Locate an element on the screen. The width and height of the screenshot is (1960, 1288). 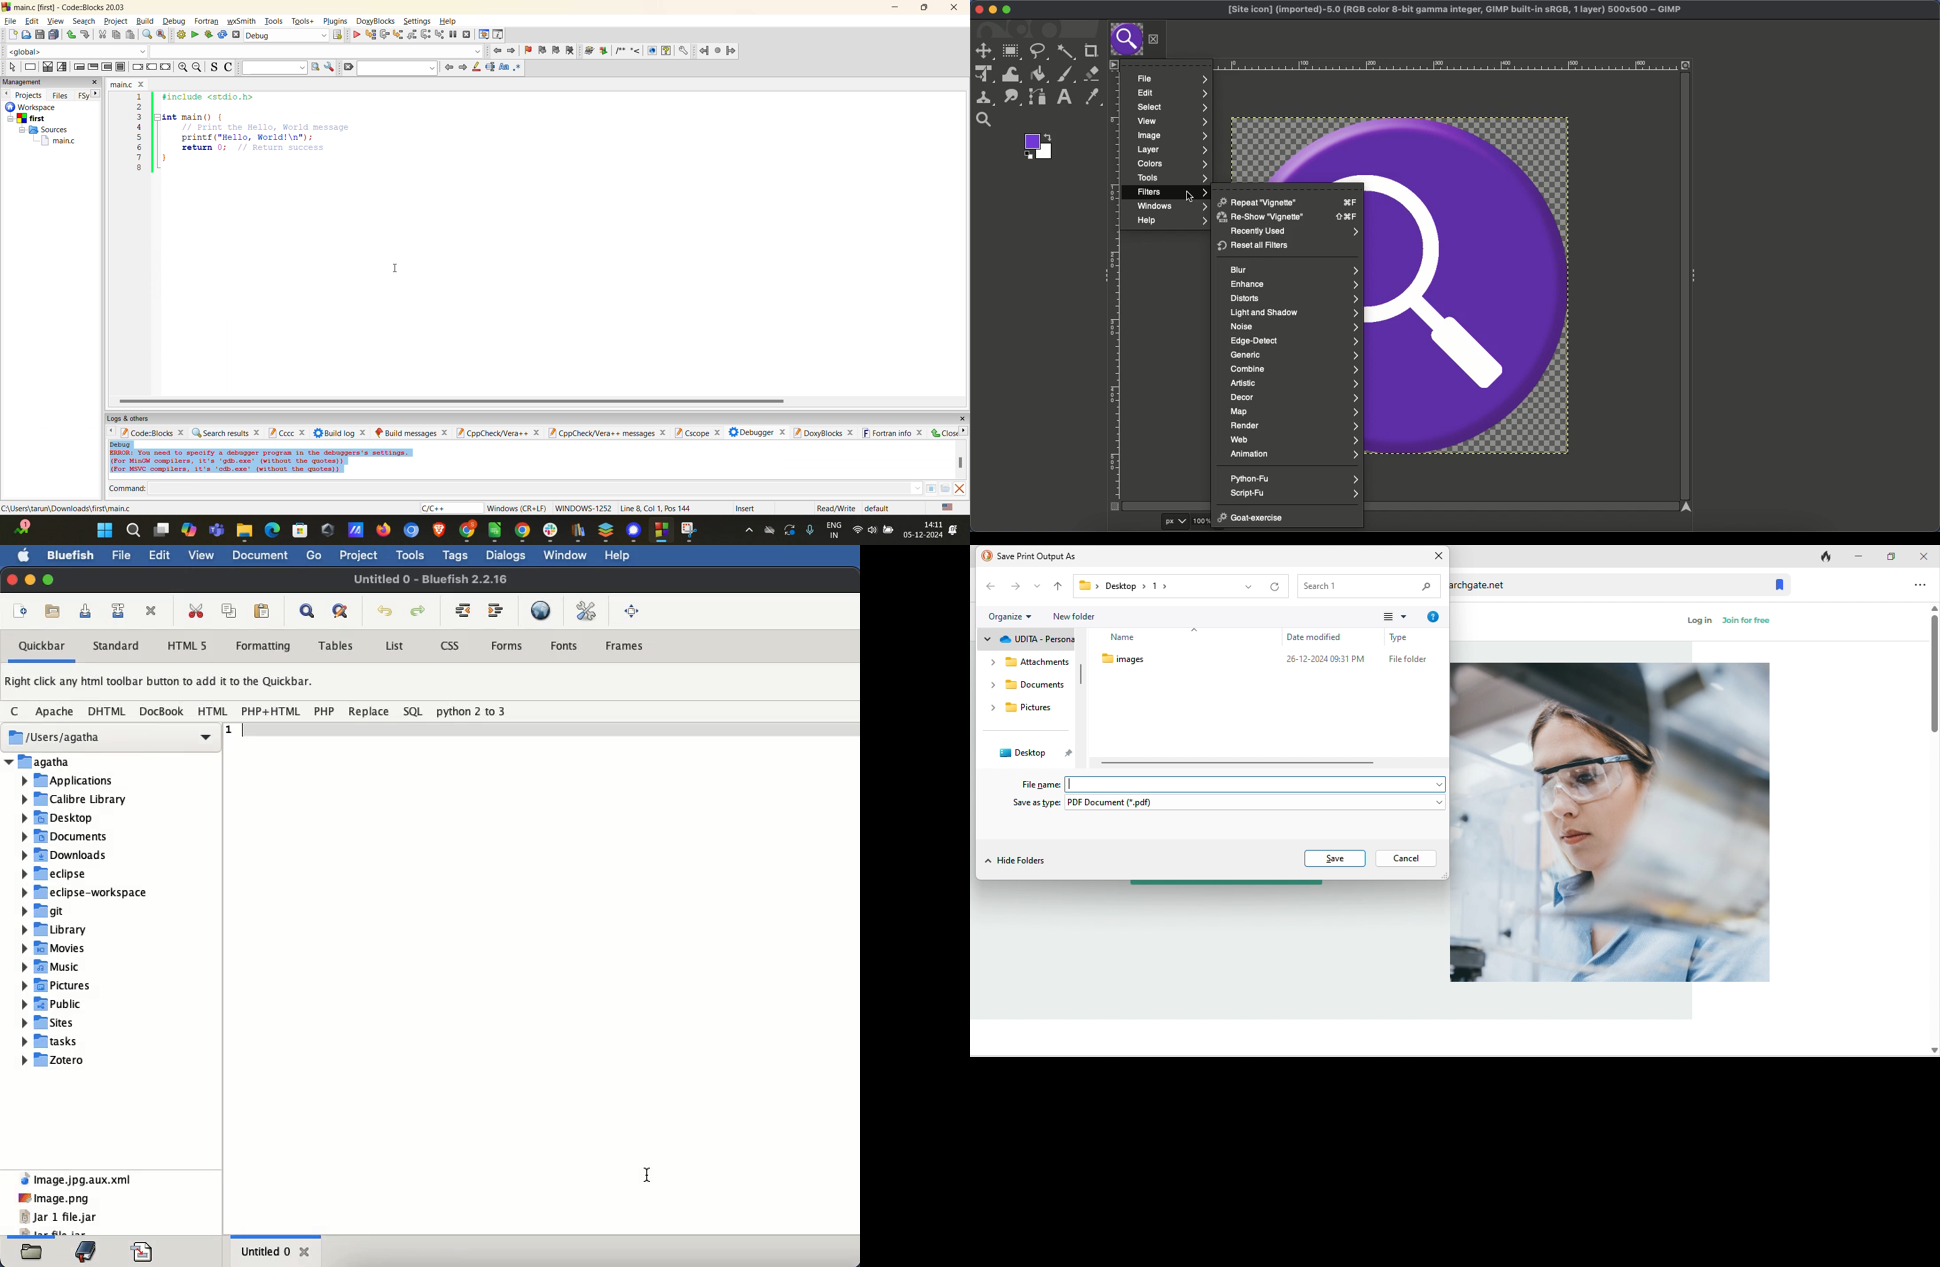
zoom out is located at coordinates (198, 69).